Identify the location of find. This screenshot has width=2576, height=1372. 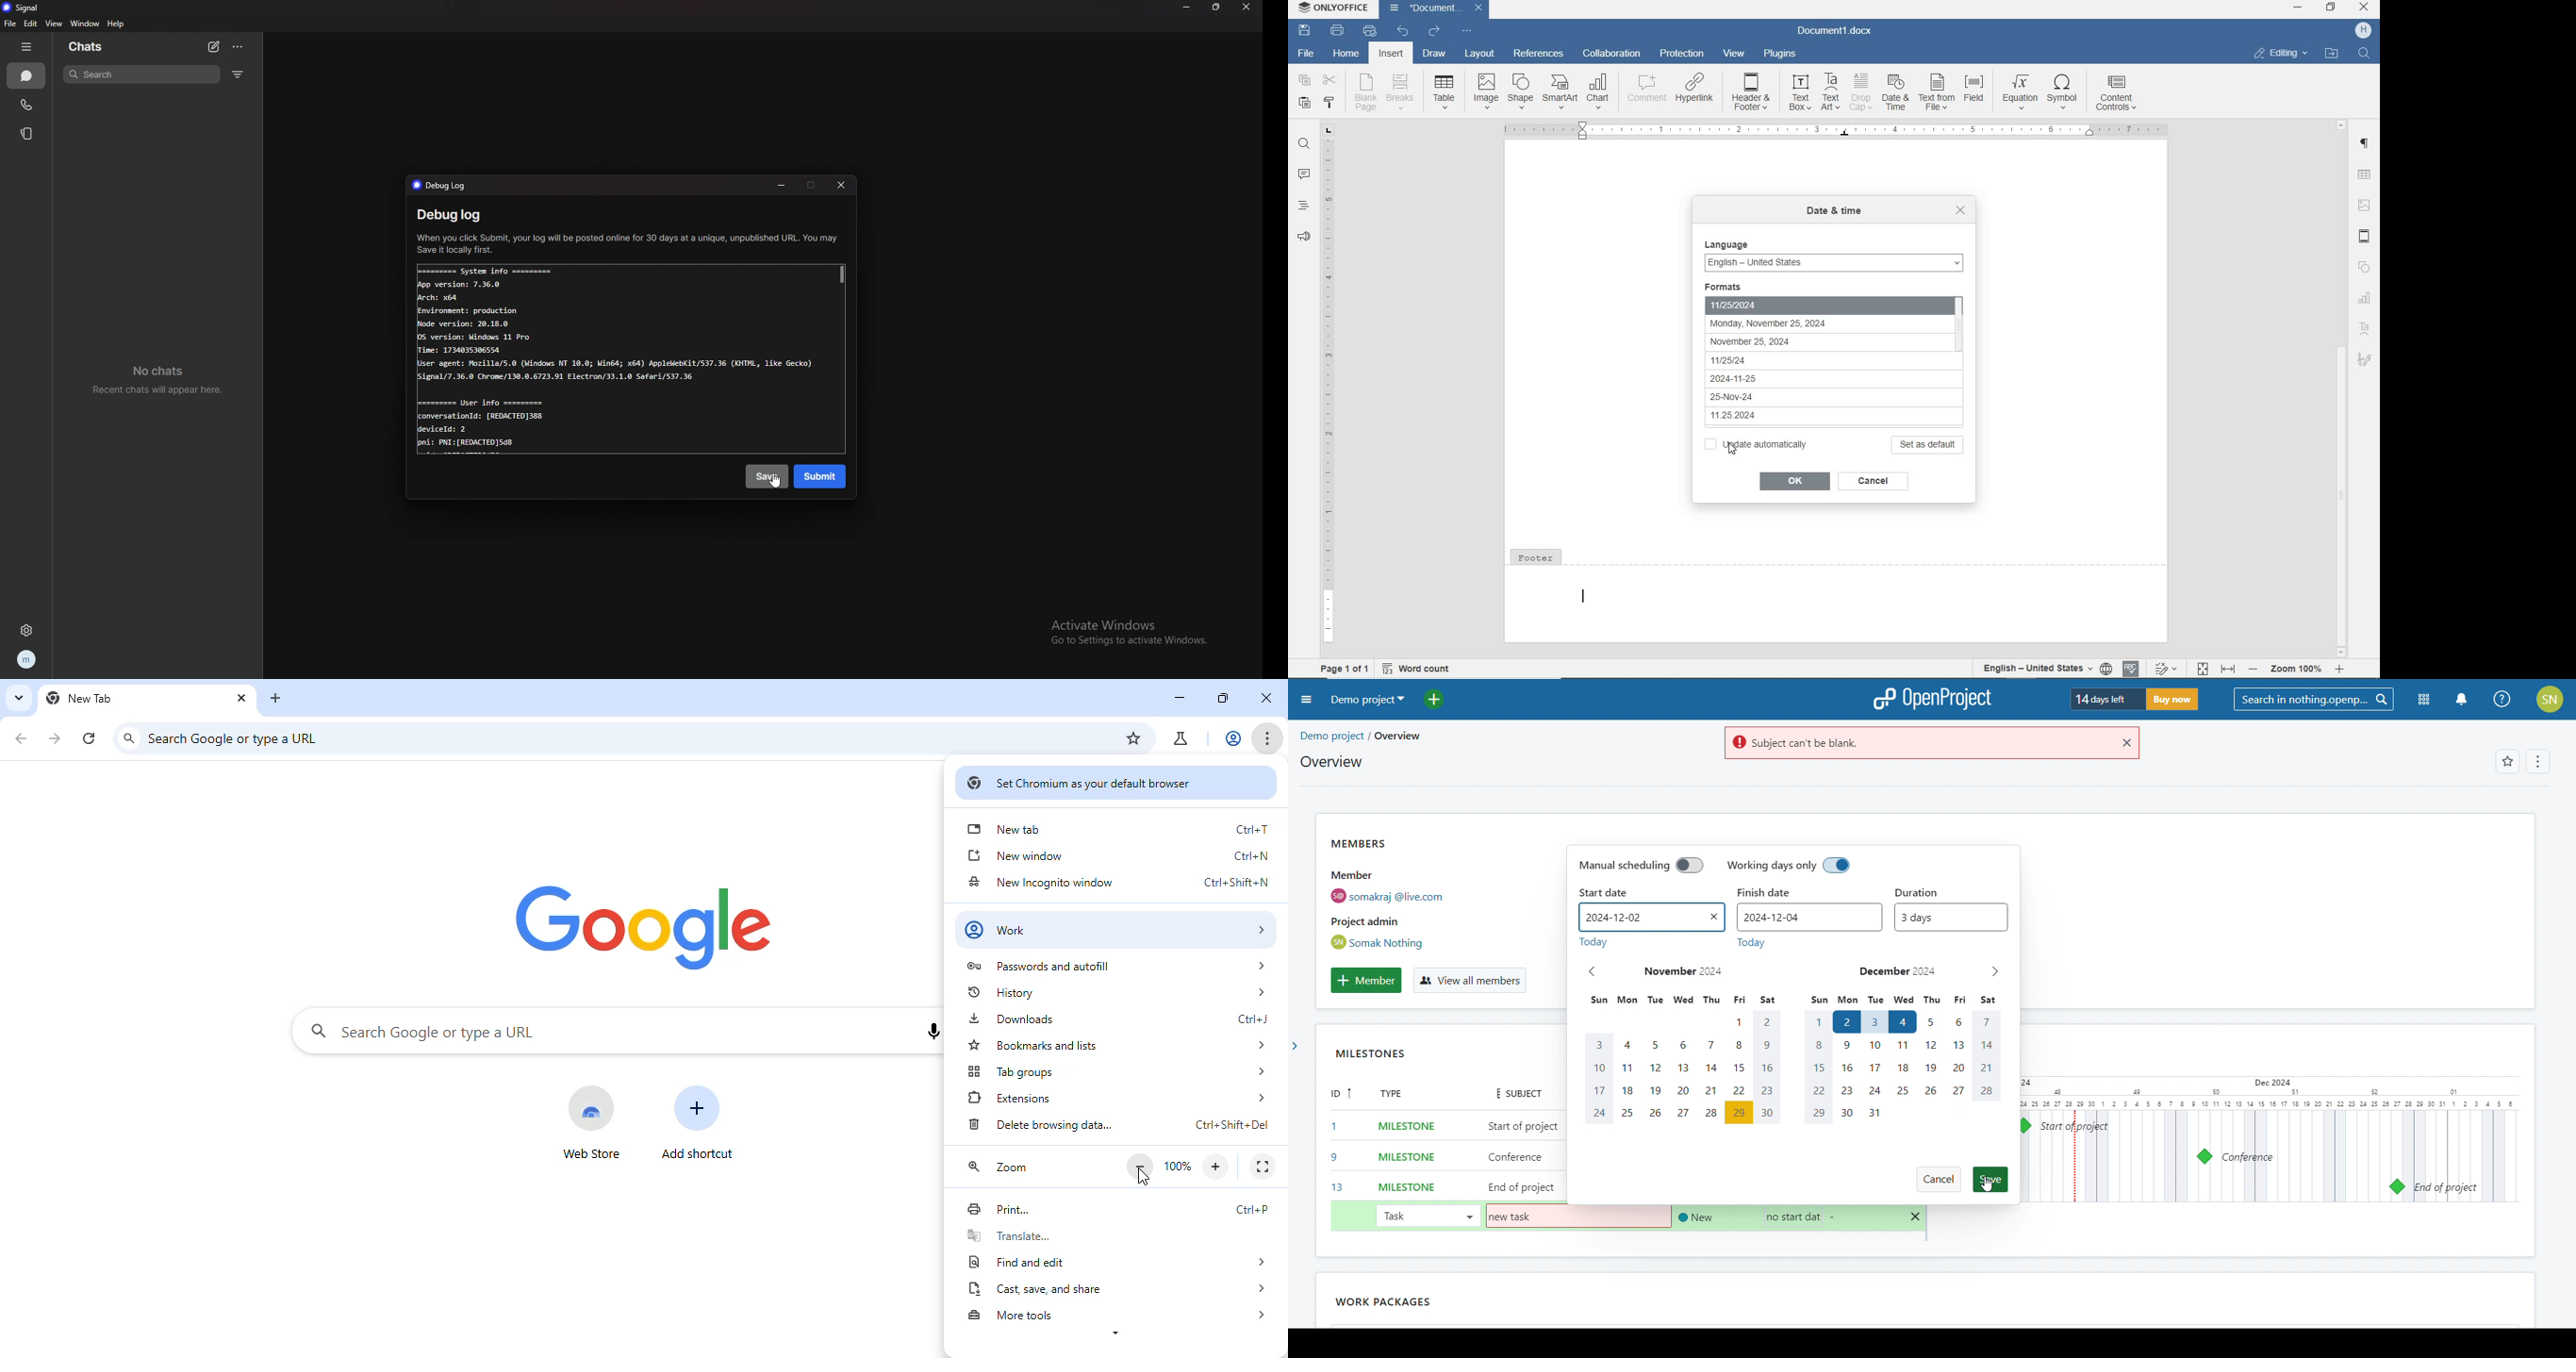
(2363, 54).